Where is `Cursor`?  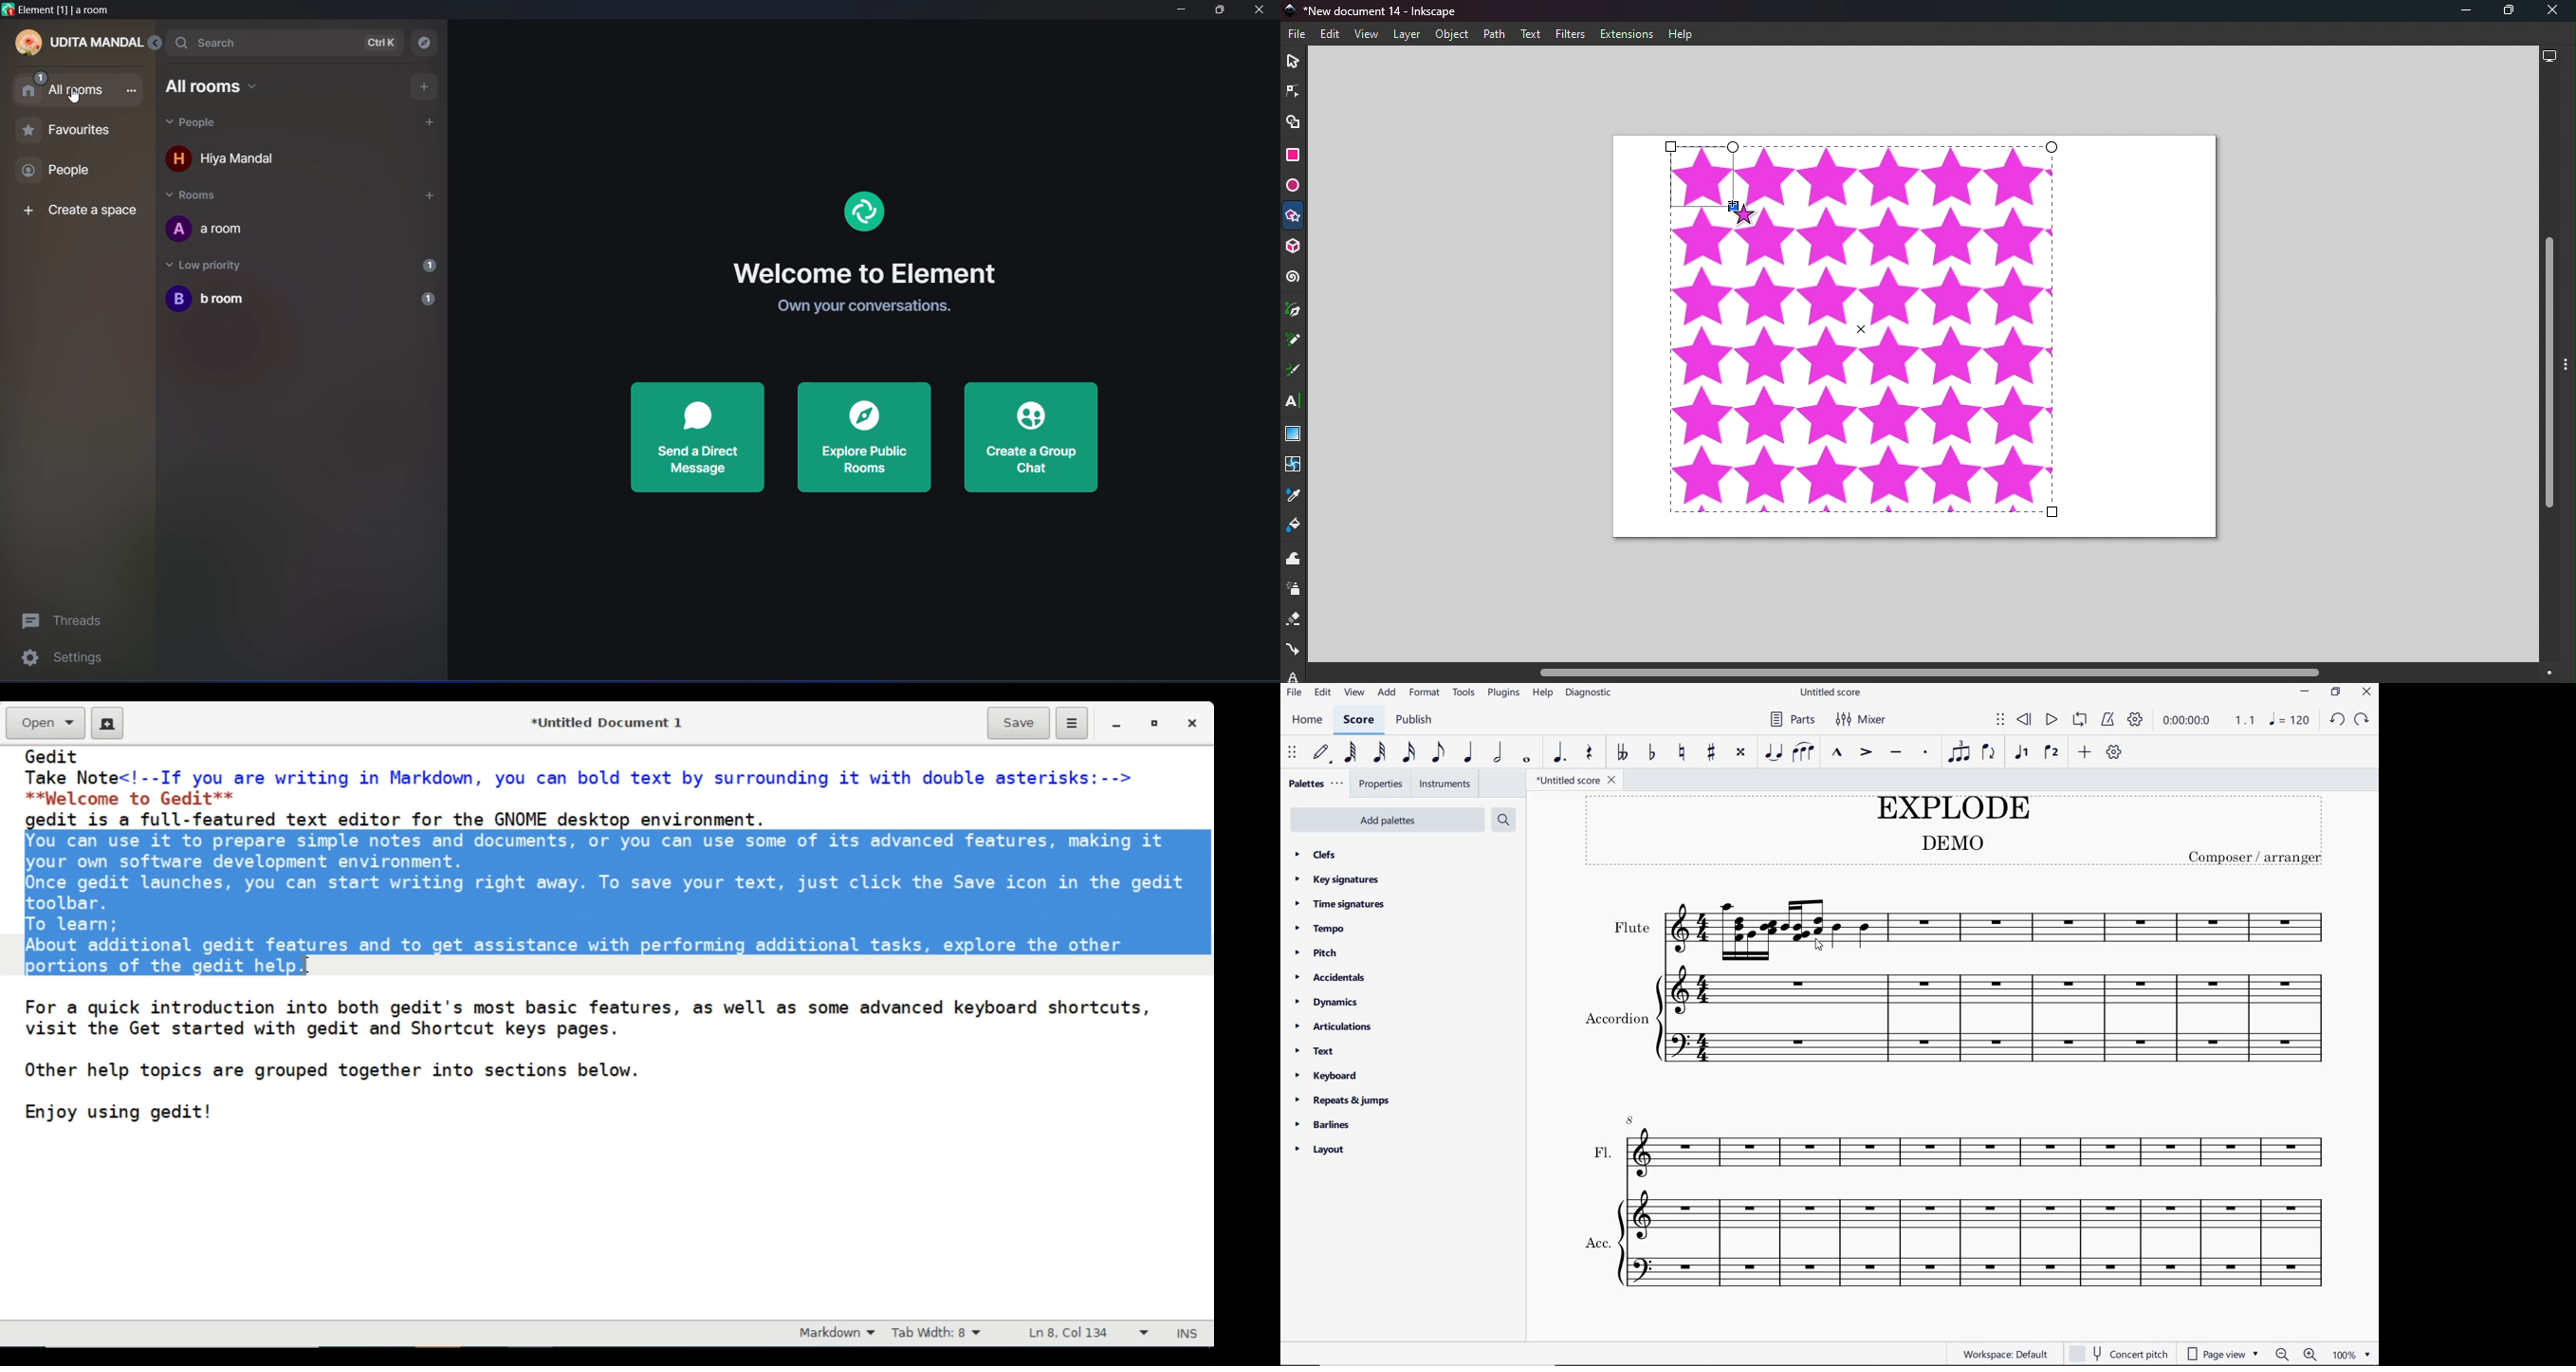 Cursor is located at coordinates (1738, 210).